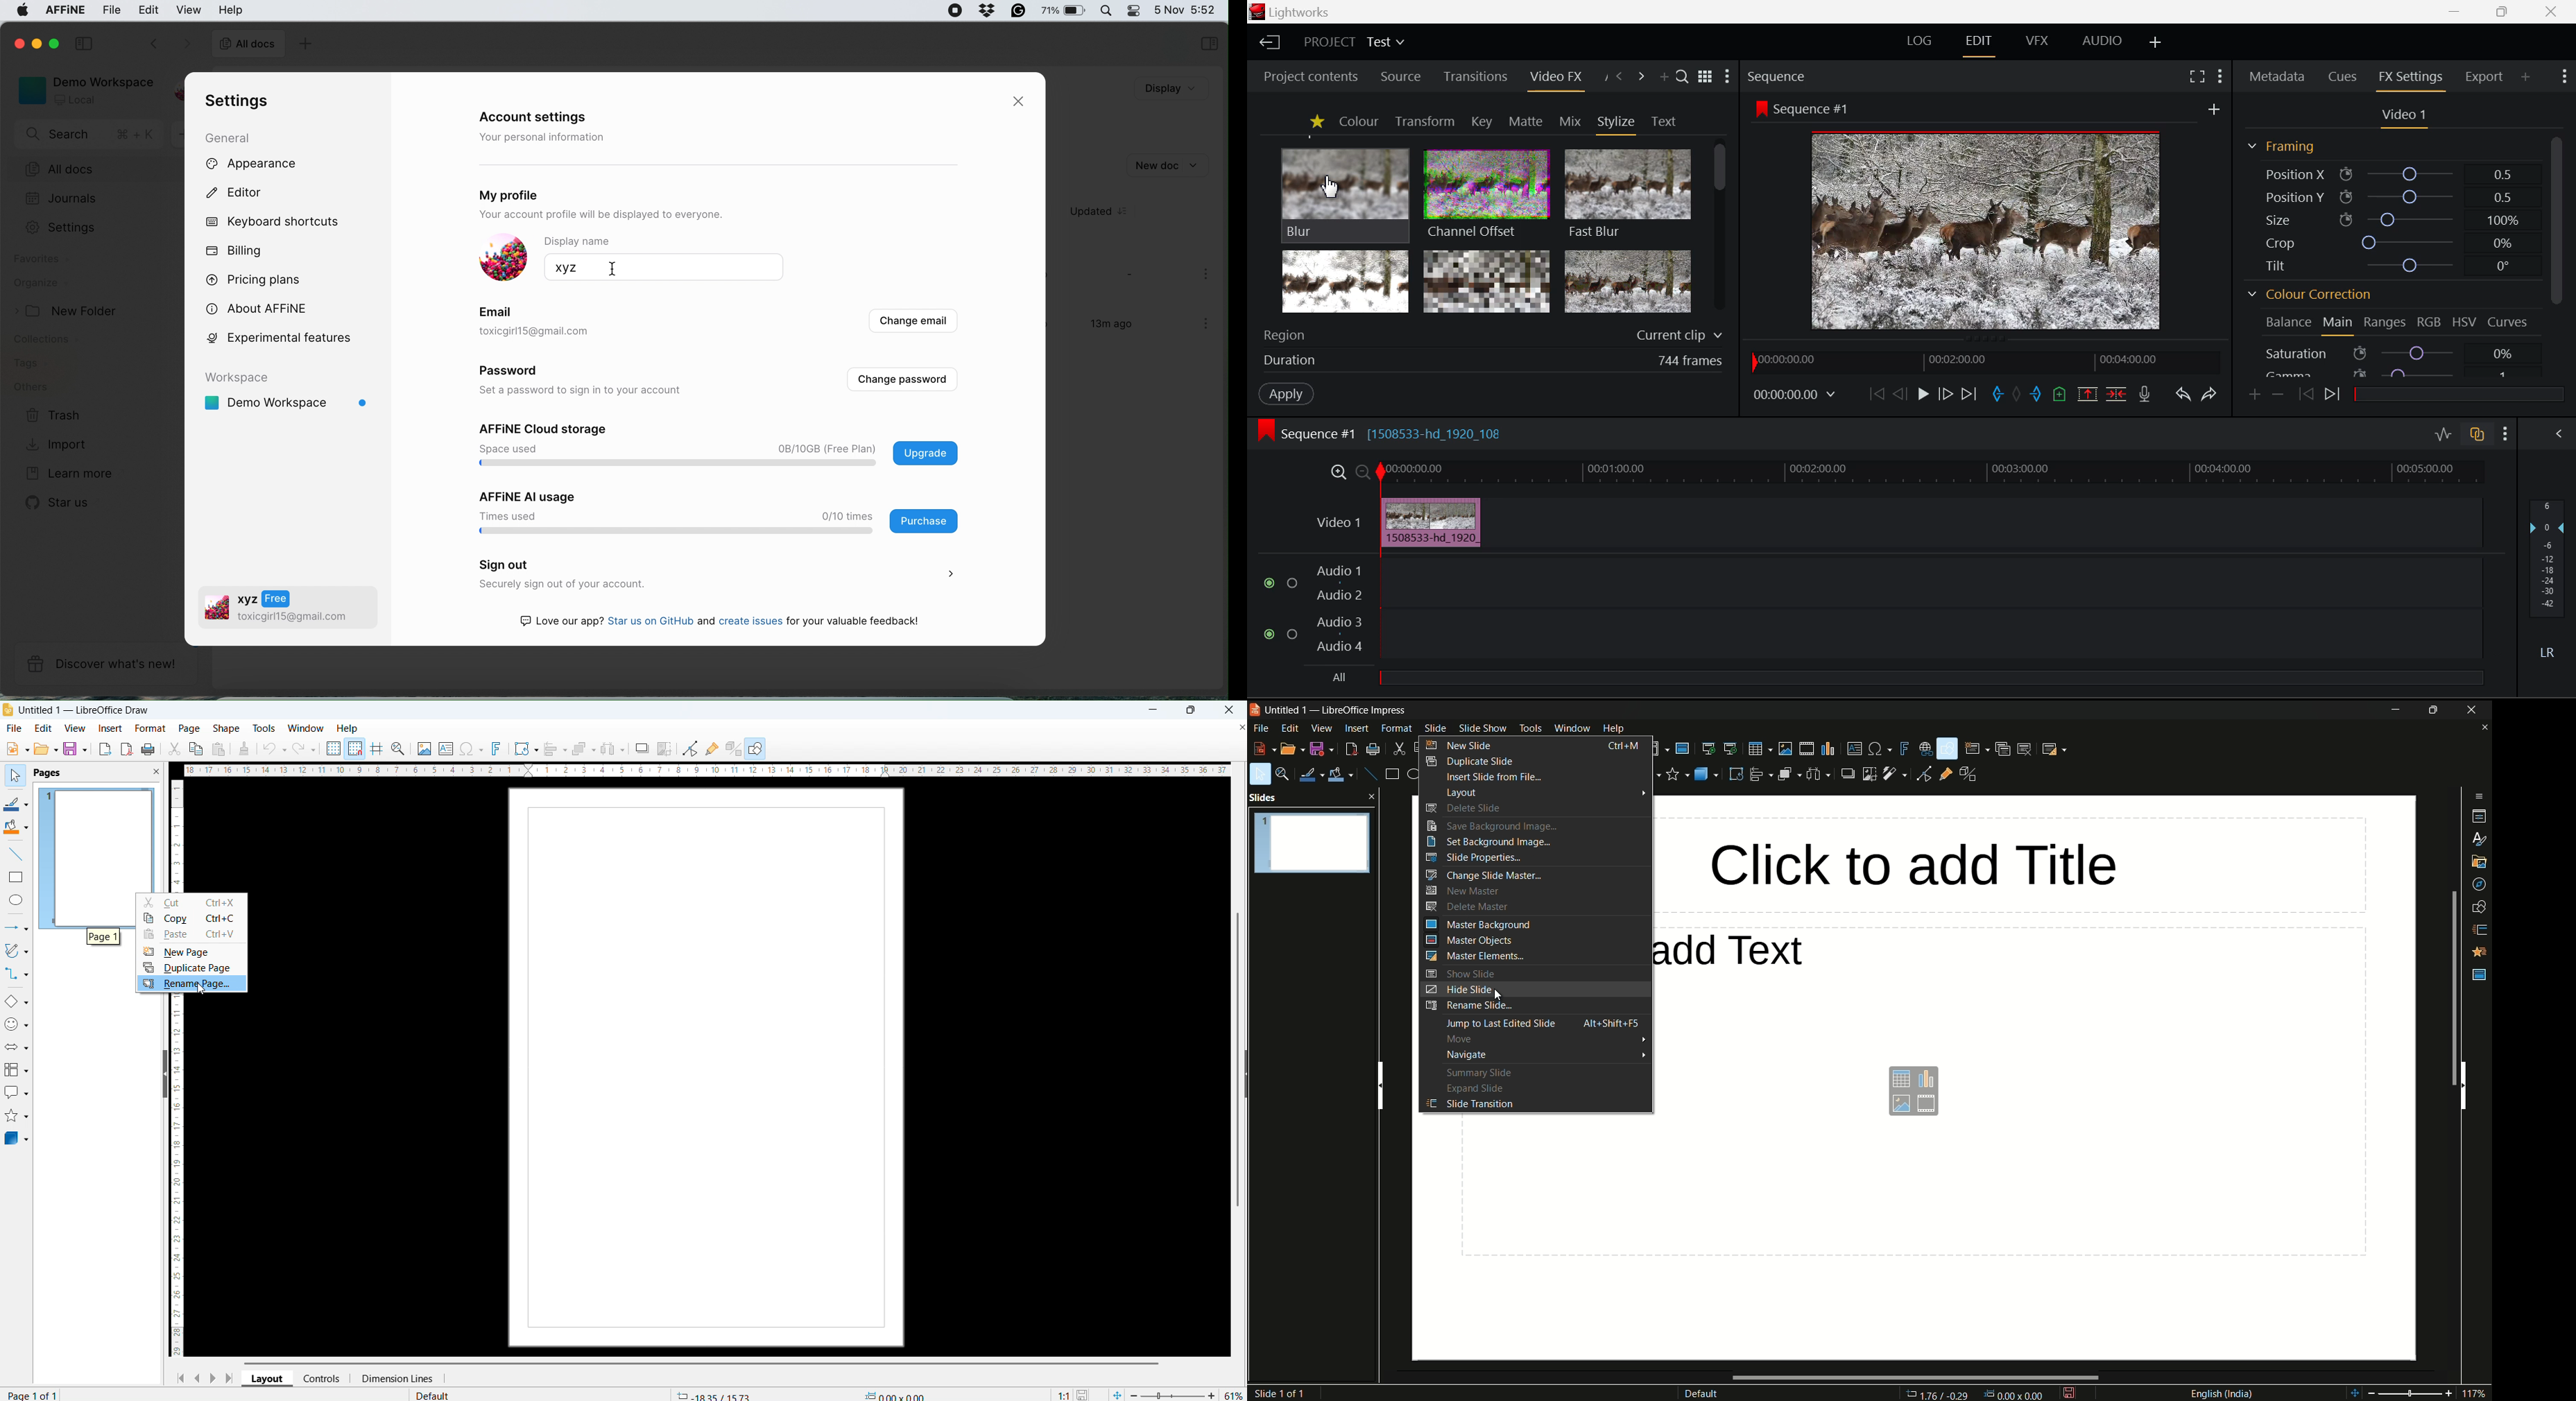 This screenshot has height=1428, width=2576. Describe the element at coordinates (896, 1394) in the screenshot. I see `object dimension` at that location.